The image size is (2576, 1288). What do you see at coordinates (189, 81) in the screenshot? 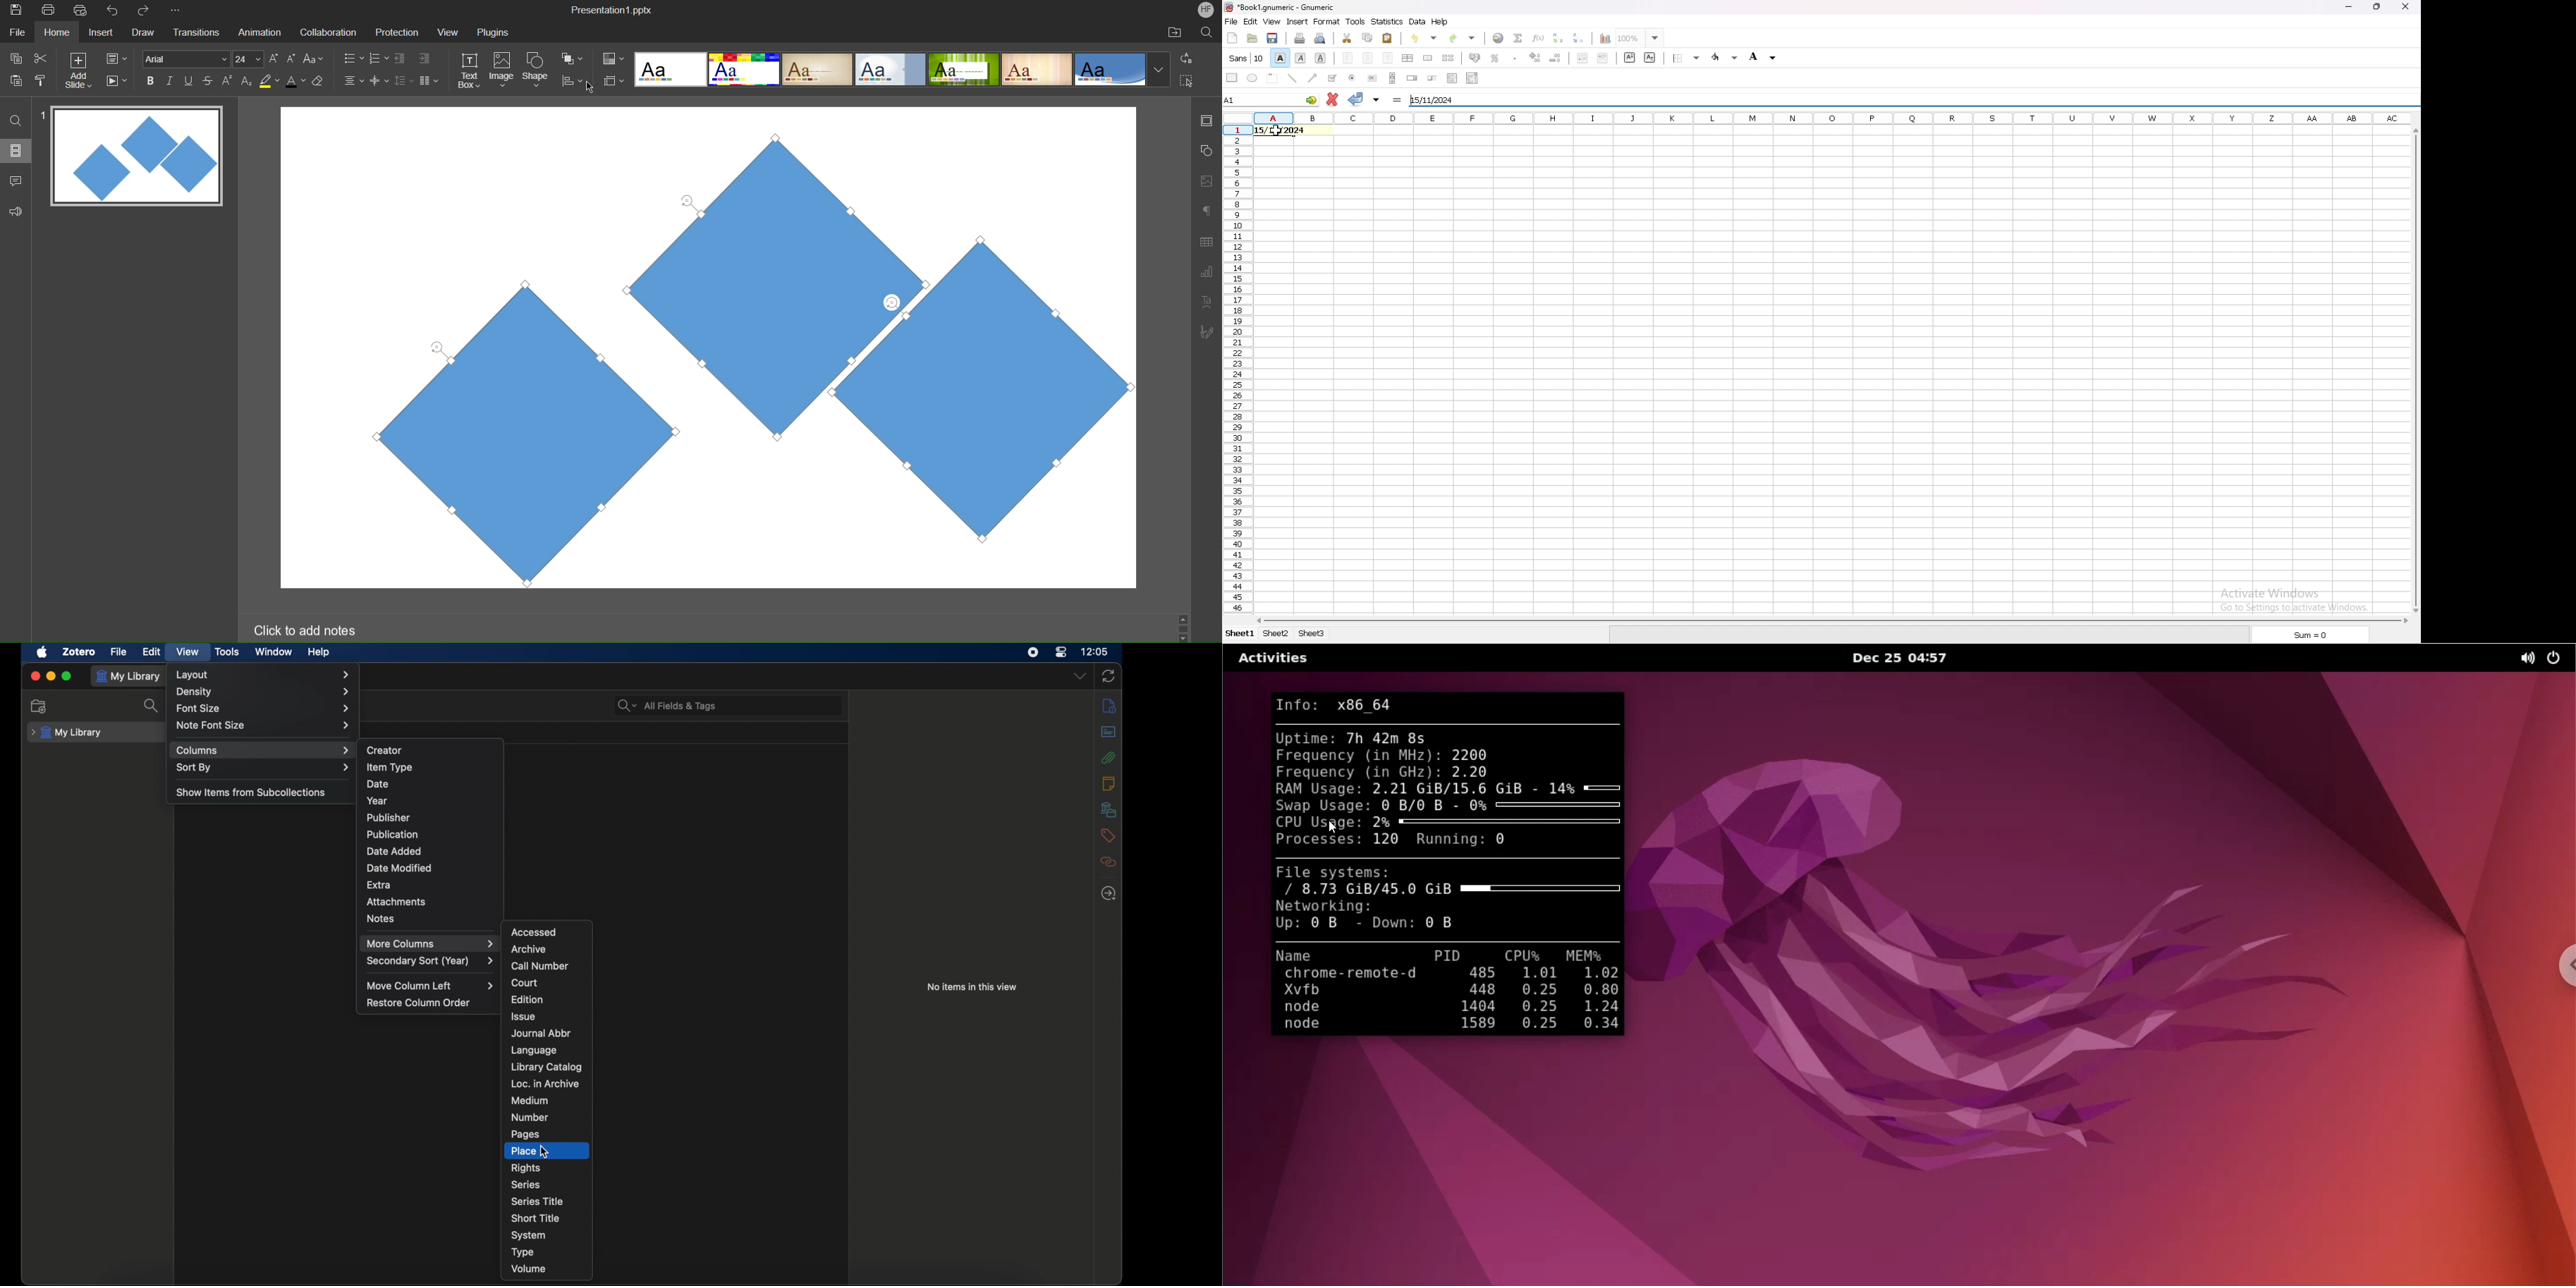
I see `Underline` at bounding box center [189, 81].